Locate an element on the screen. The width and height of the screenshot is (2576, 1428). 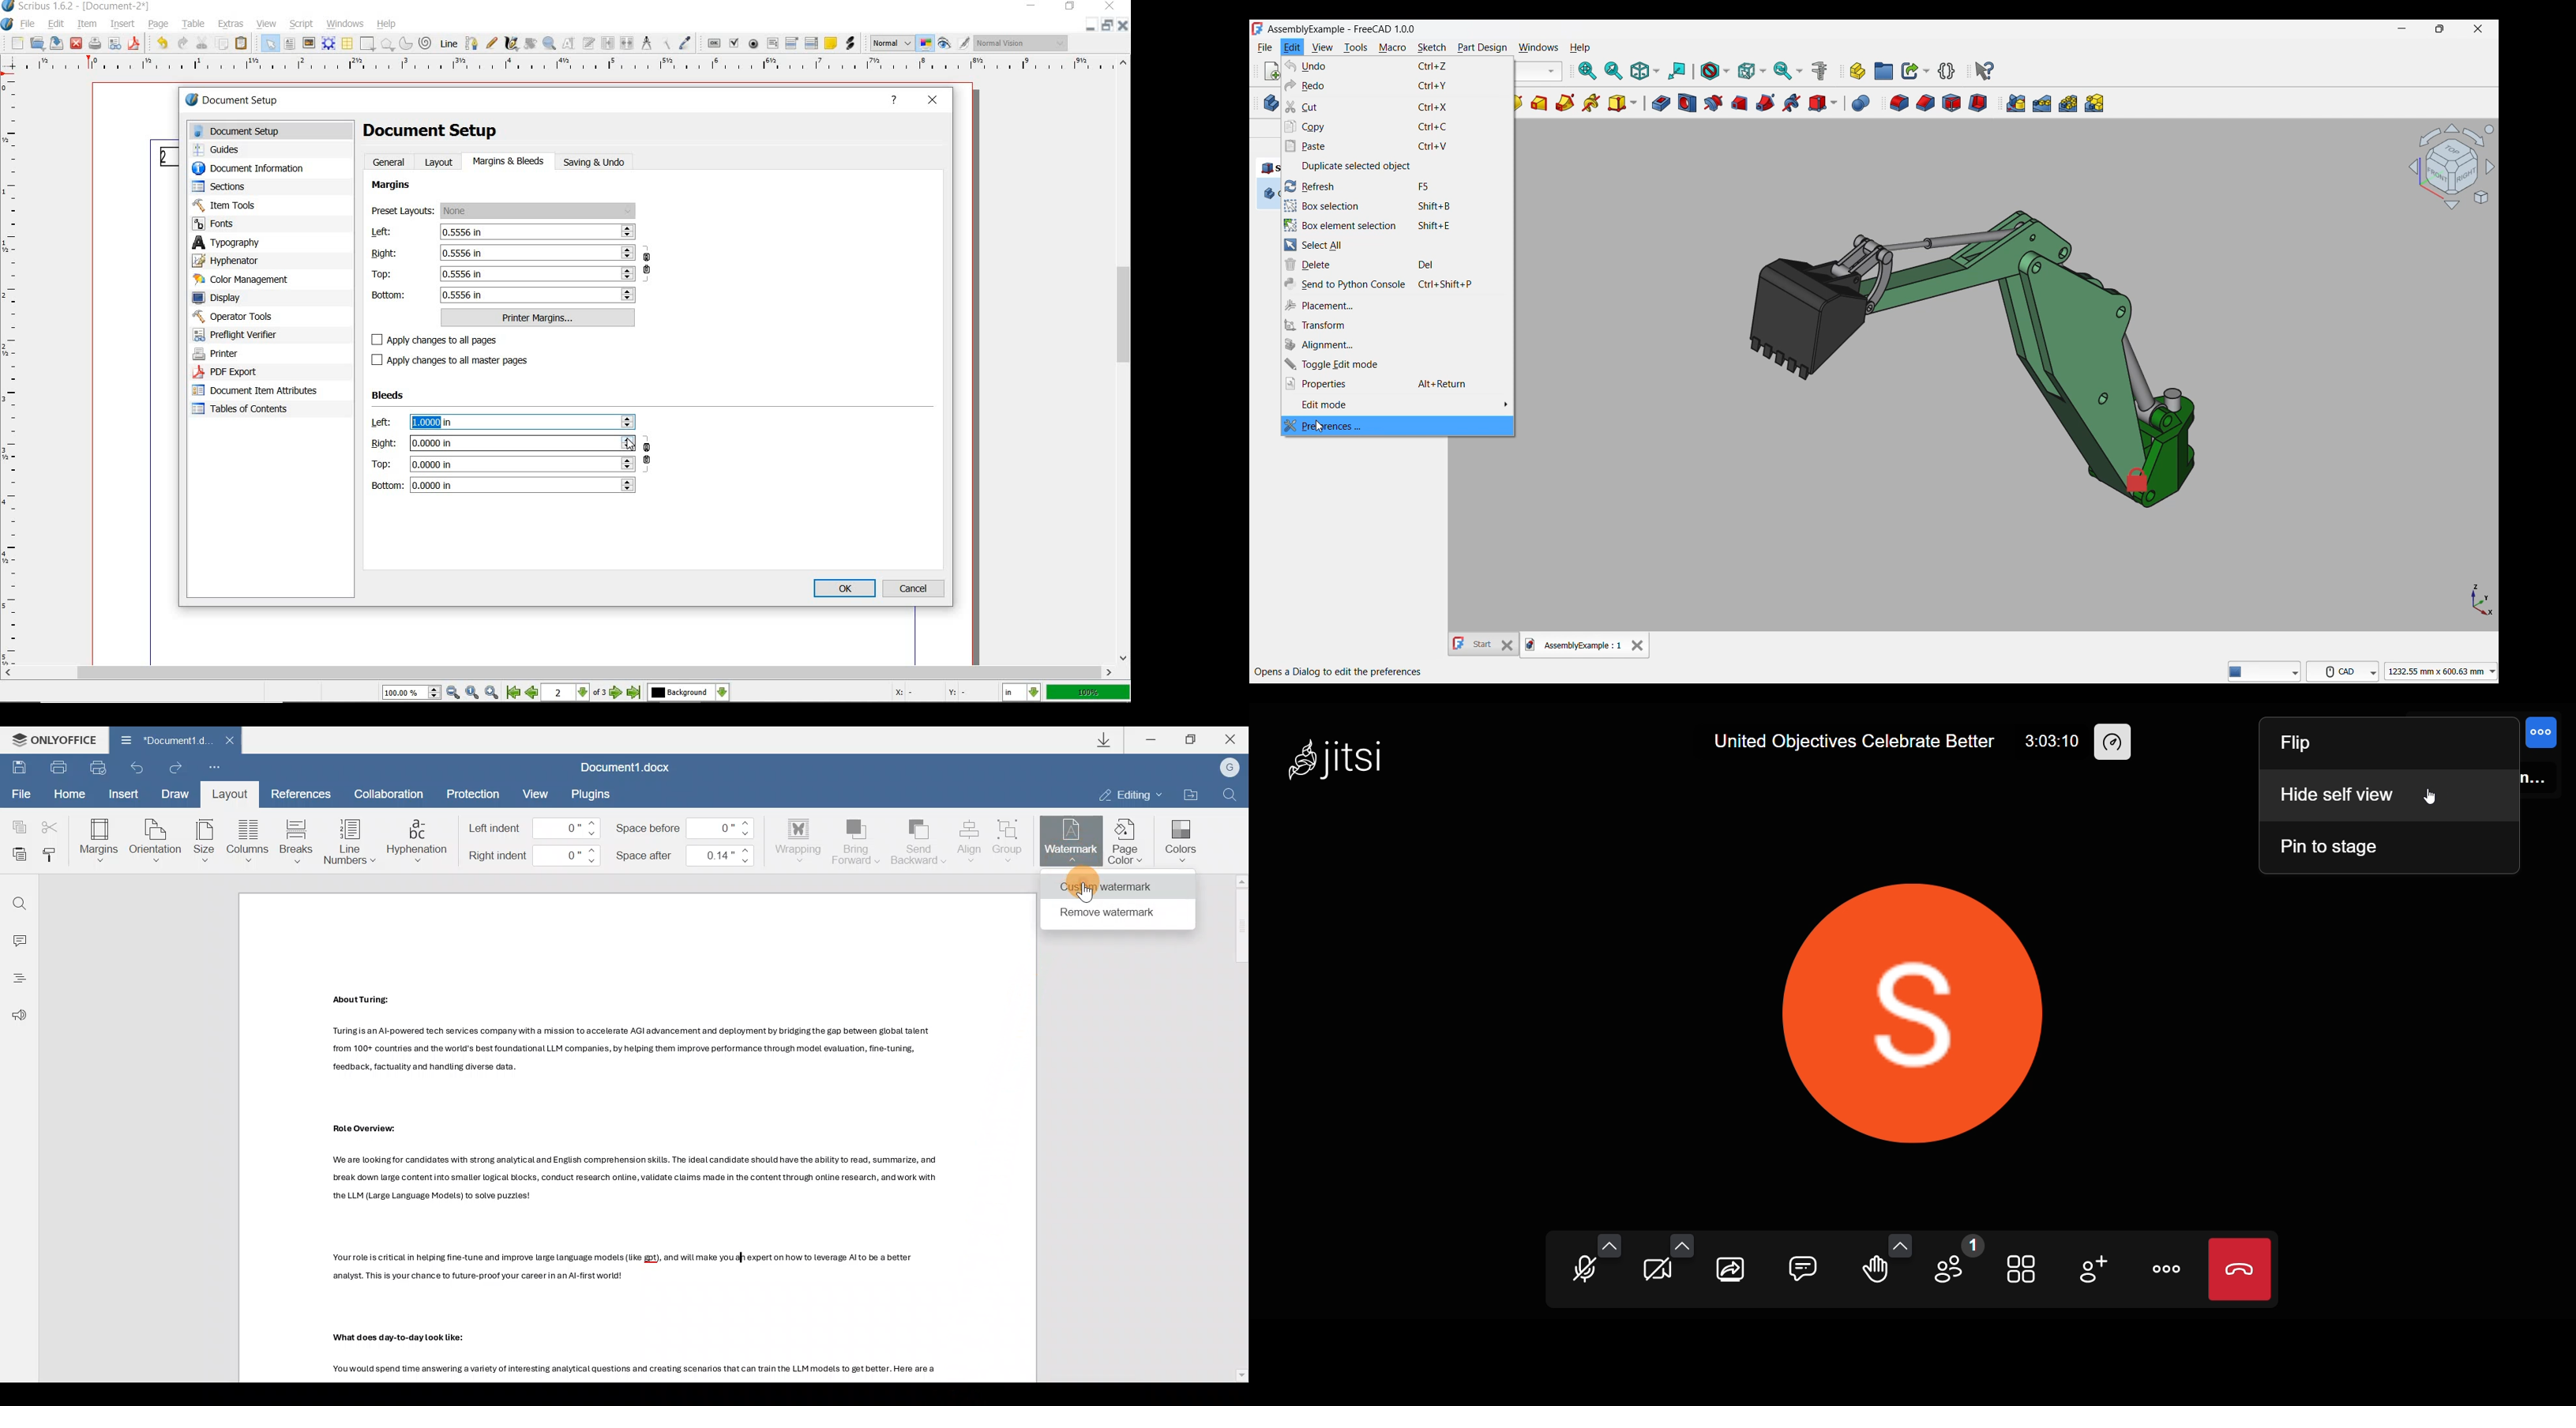
select is located at coordinates (271, 46).